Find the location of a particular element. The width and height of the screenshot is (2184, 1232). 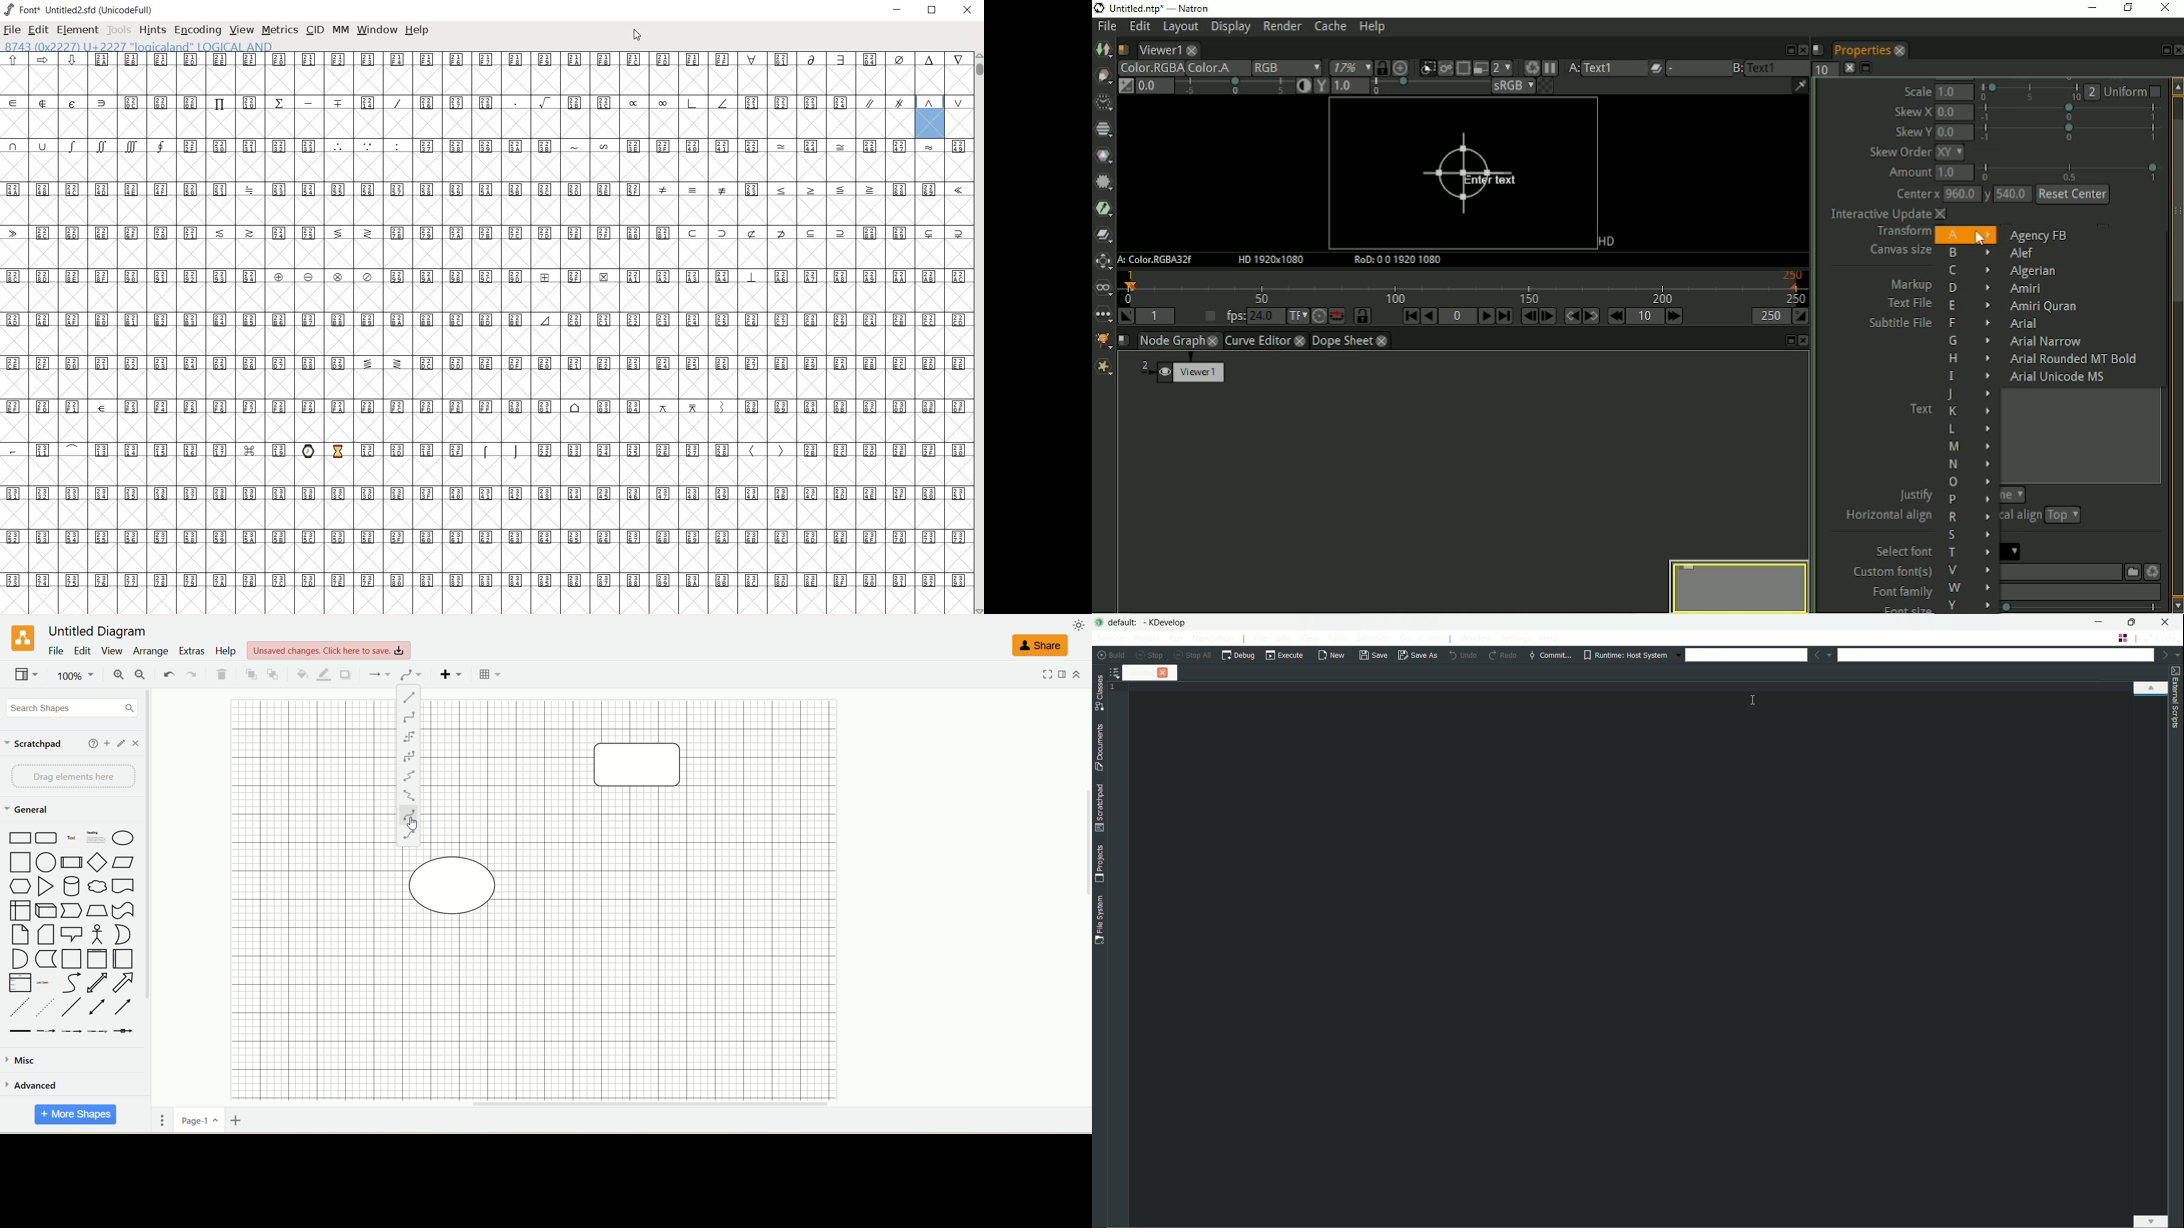

isometric is located at coordinates (409, 795).